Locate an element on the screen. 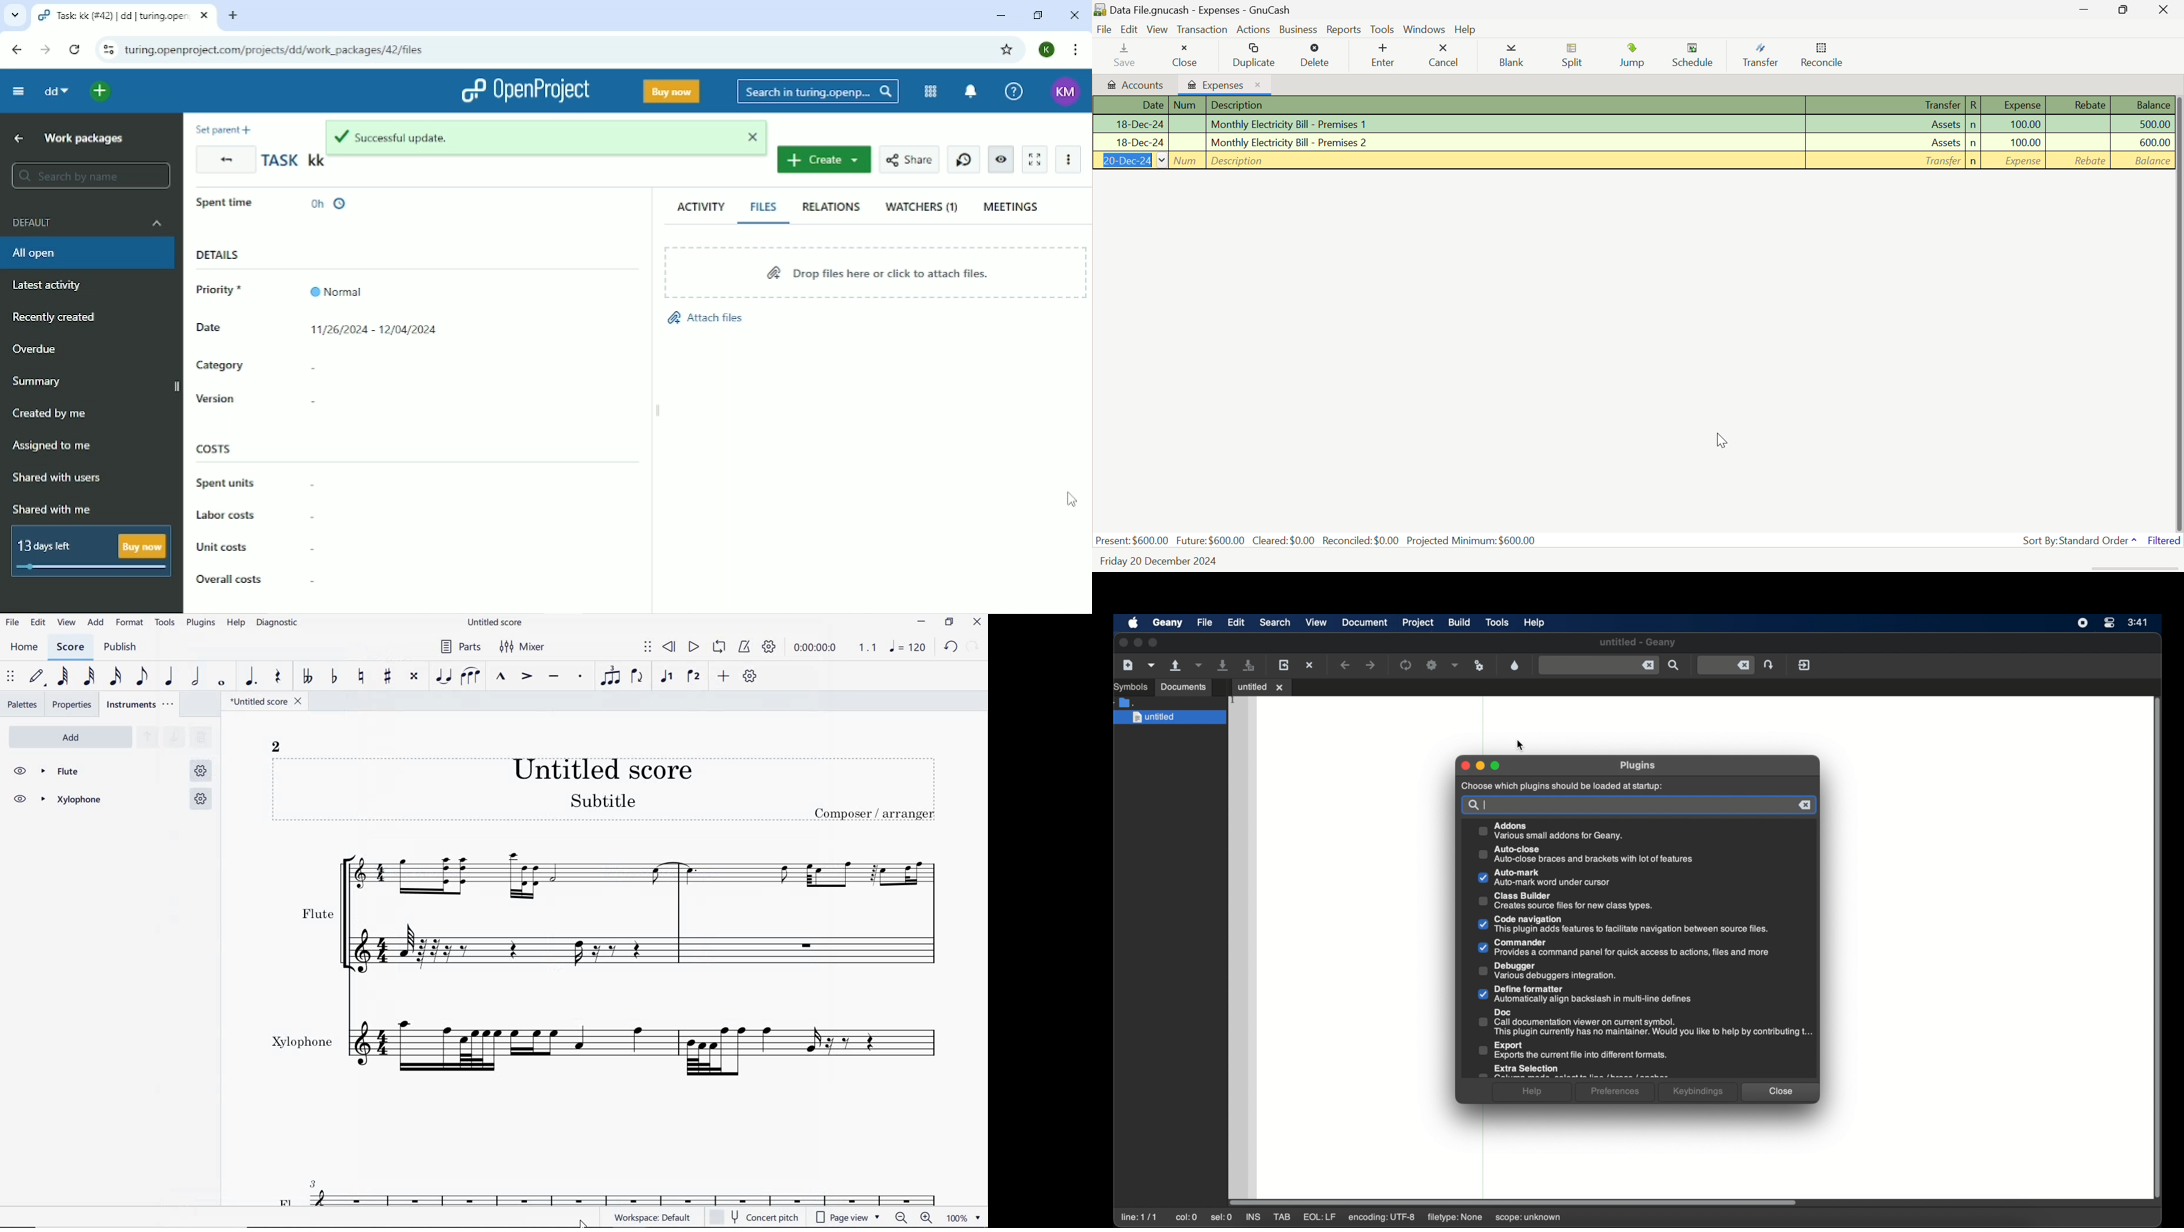 The height and width of the screenshot is (1232, 2184). Rebate is located at coordinates (2078, 142).